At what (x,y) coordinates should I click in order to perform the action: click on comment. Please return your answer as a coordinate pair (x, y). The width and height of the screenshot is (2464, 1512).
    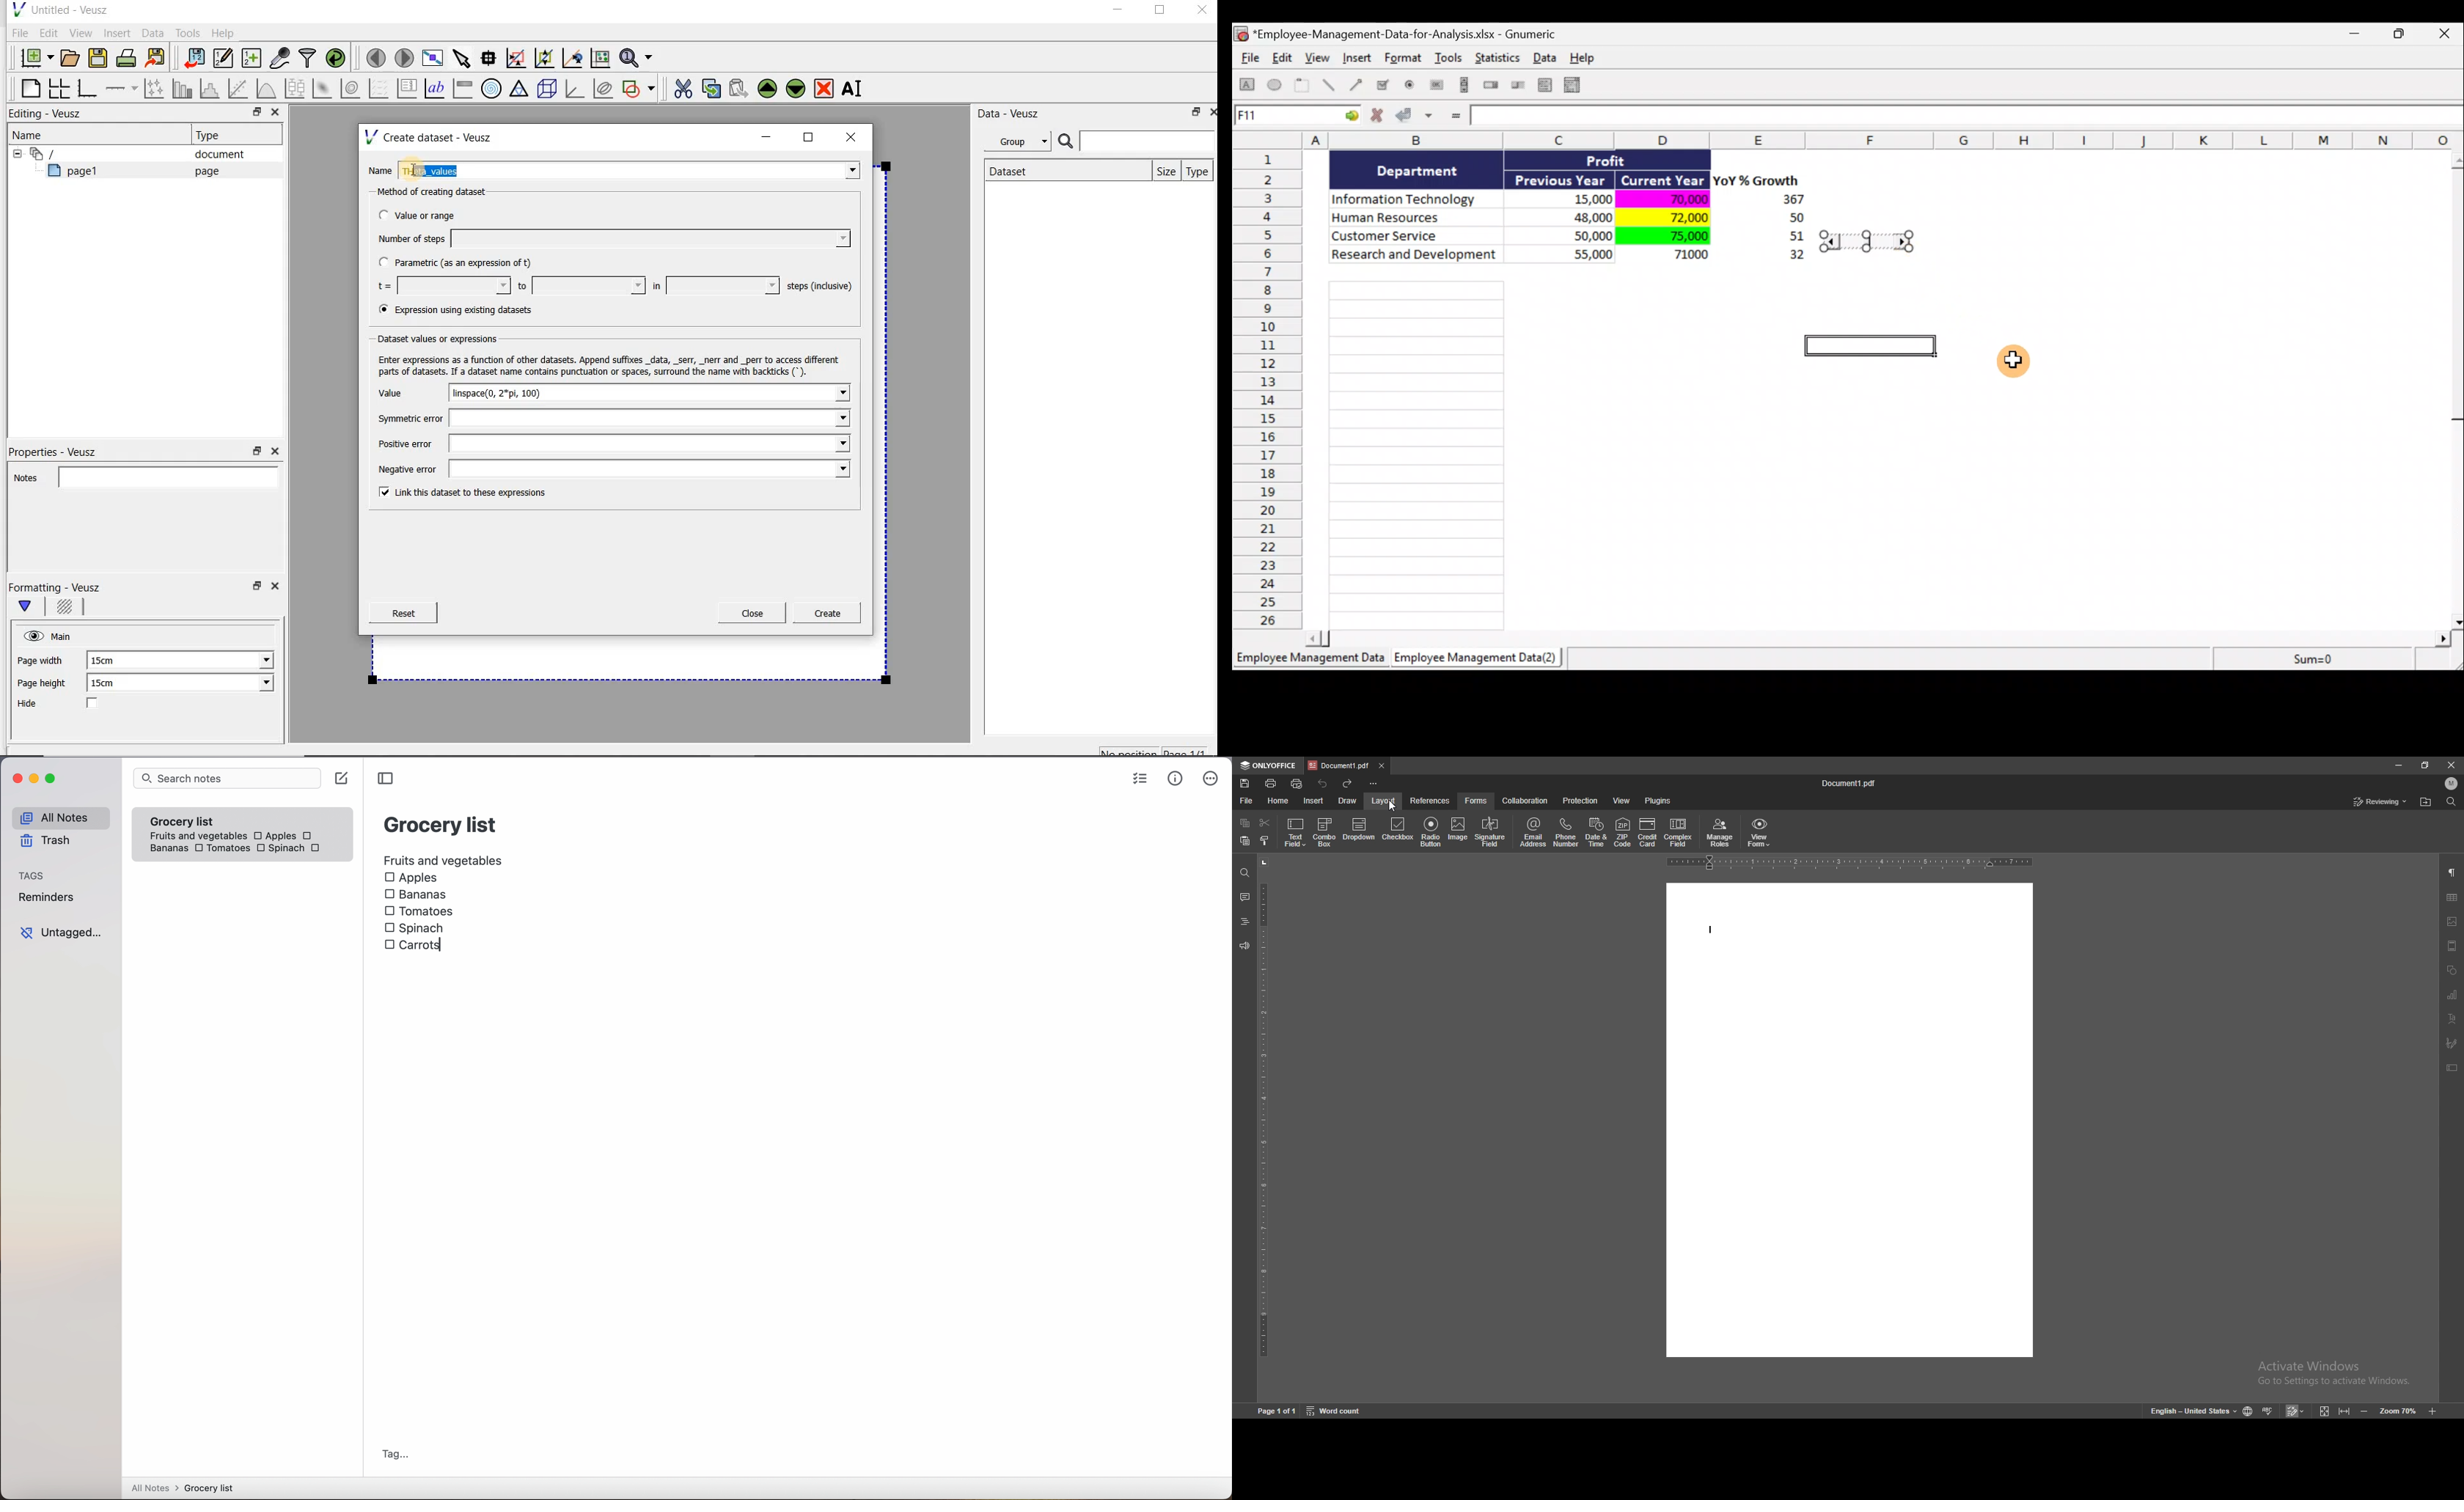
    Looking at the image, I should click on (1245, 898).